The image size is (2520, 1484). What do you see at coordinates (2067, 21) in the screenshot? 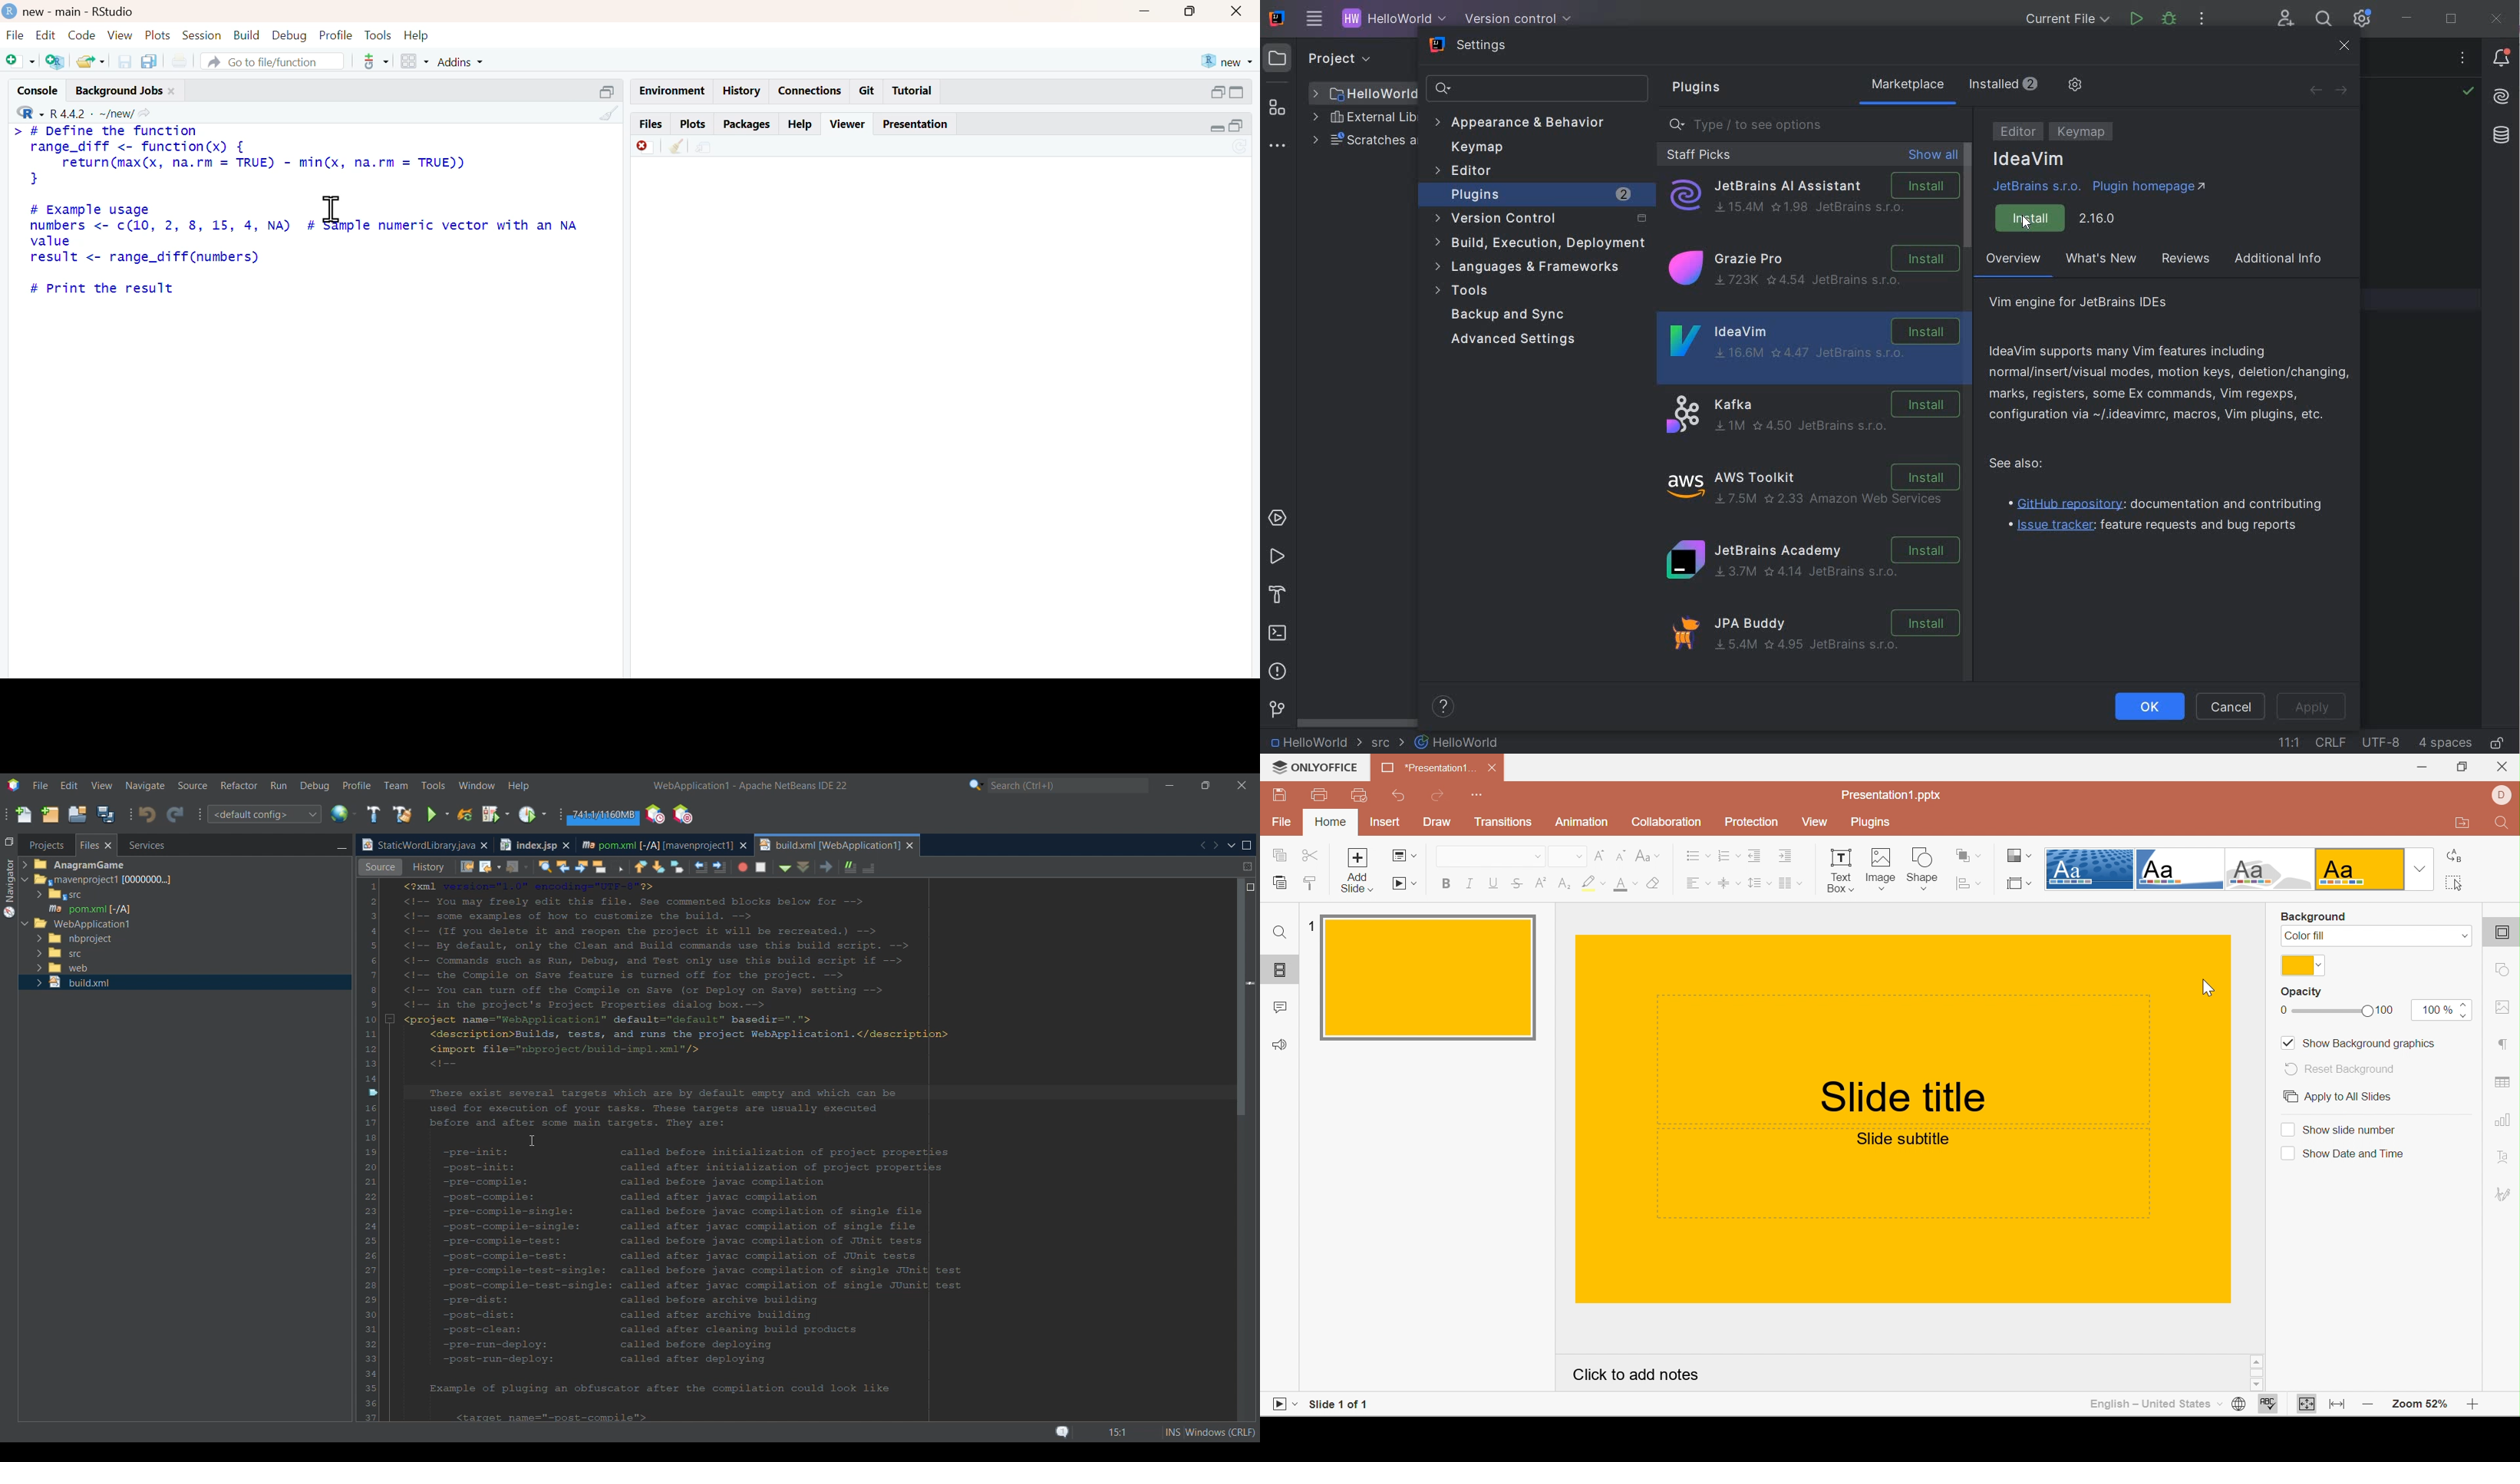
I see `CURRENT FILE` at bounding box center [2067, 21].